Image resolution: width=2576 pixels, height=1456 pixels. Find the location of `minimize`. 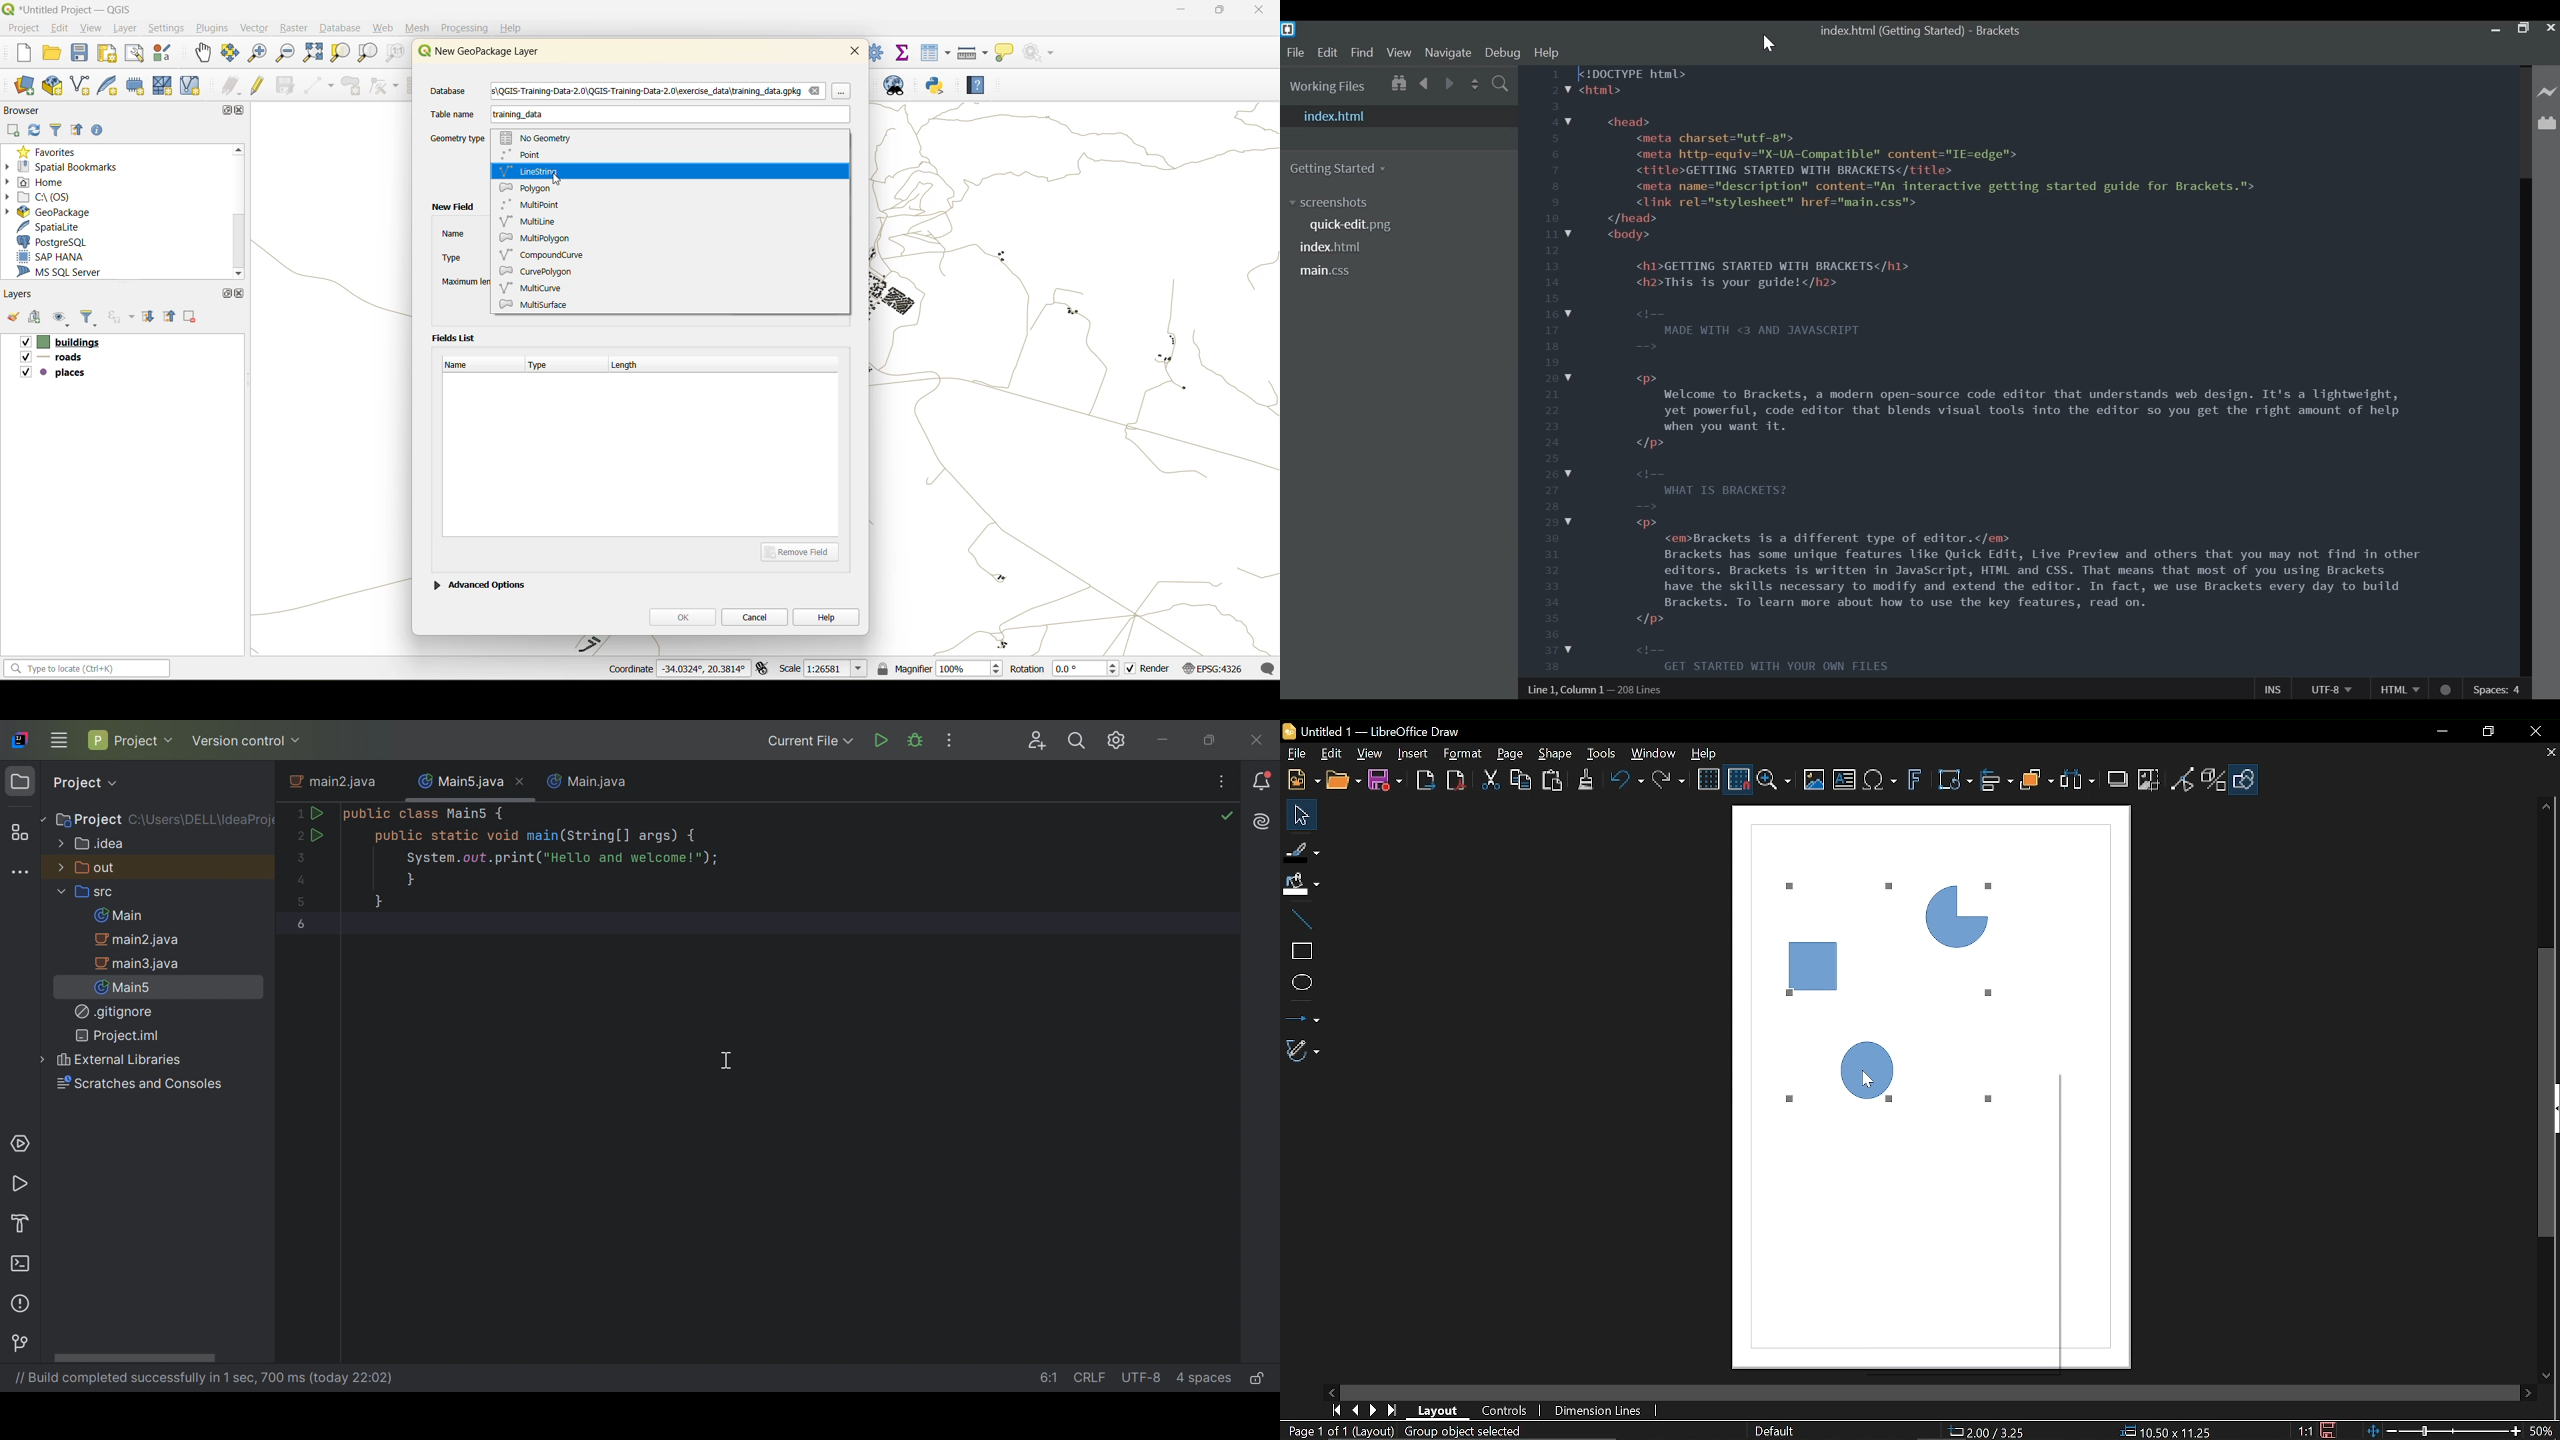

minimize is located at coordinates (2497, 28).